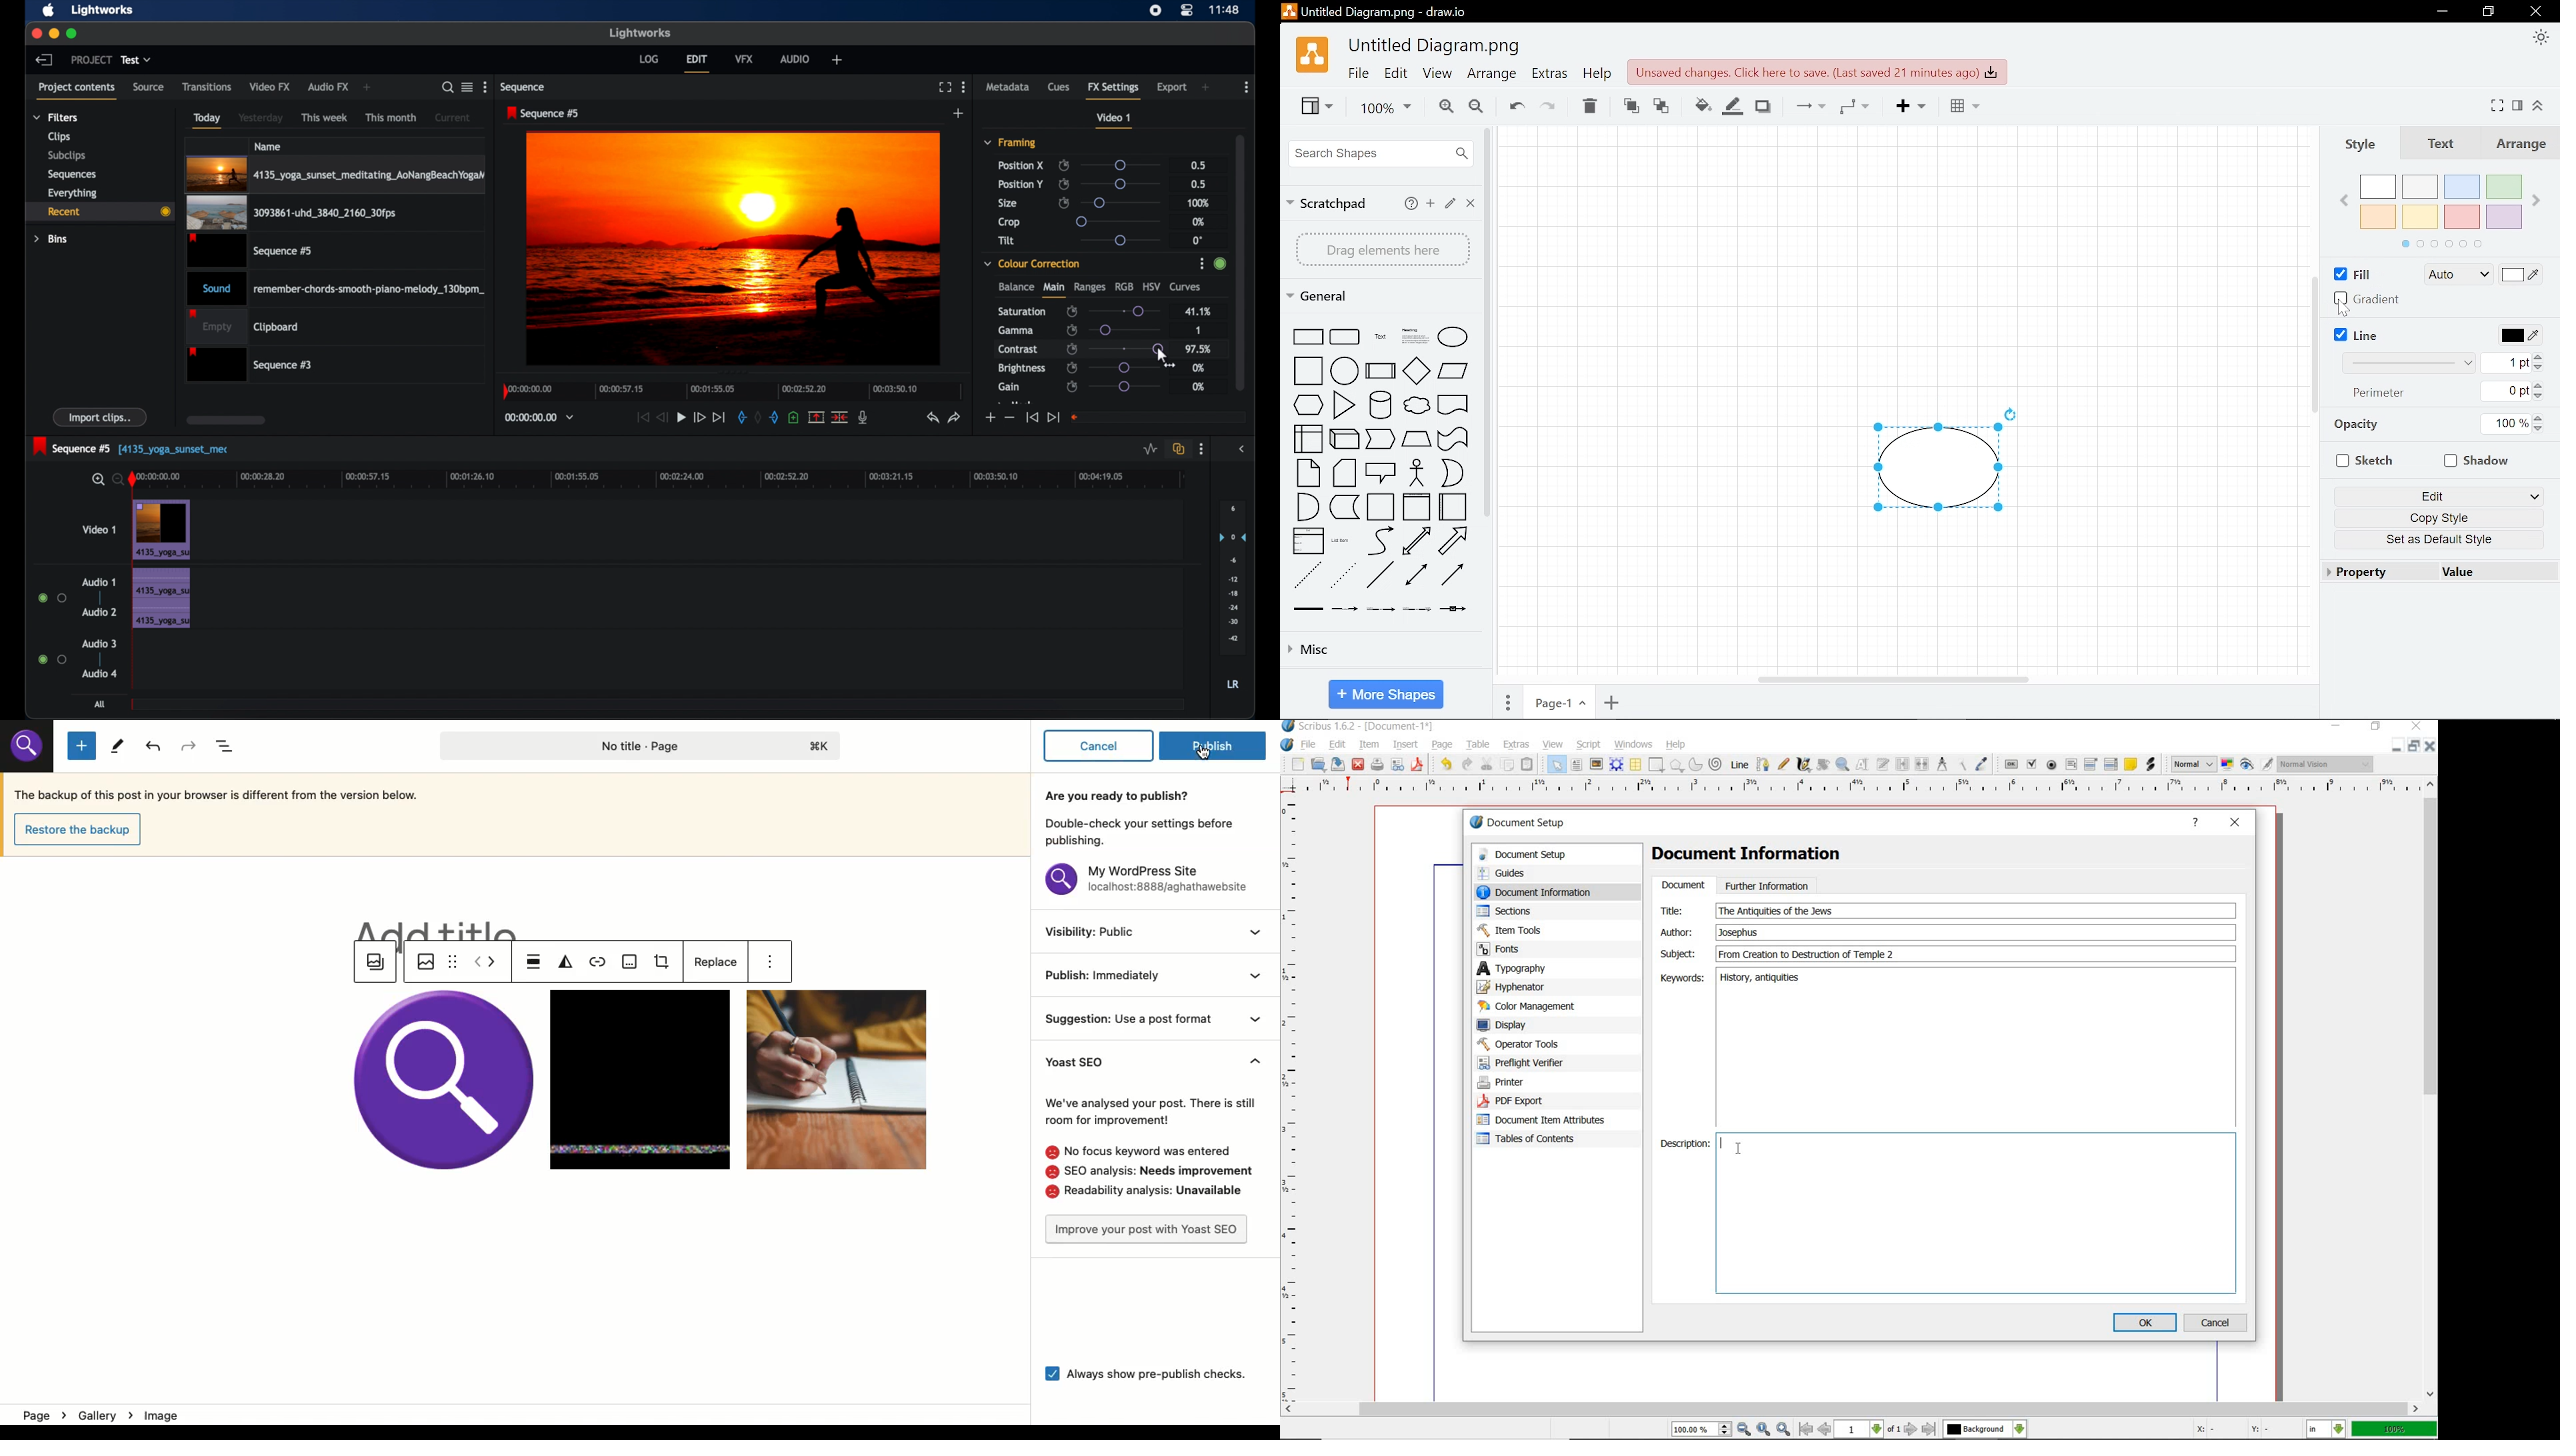 The image size is (2576, 1456). I want to click on Edit, so click(2438, 496).